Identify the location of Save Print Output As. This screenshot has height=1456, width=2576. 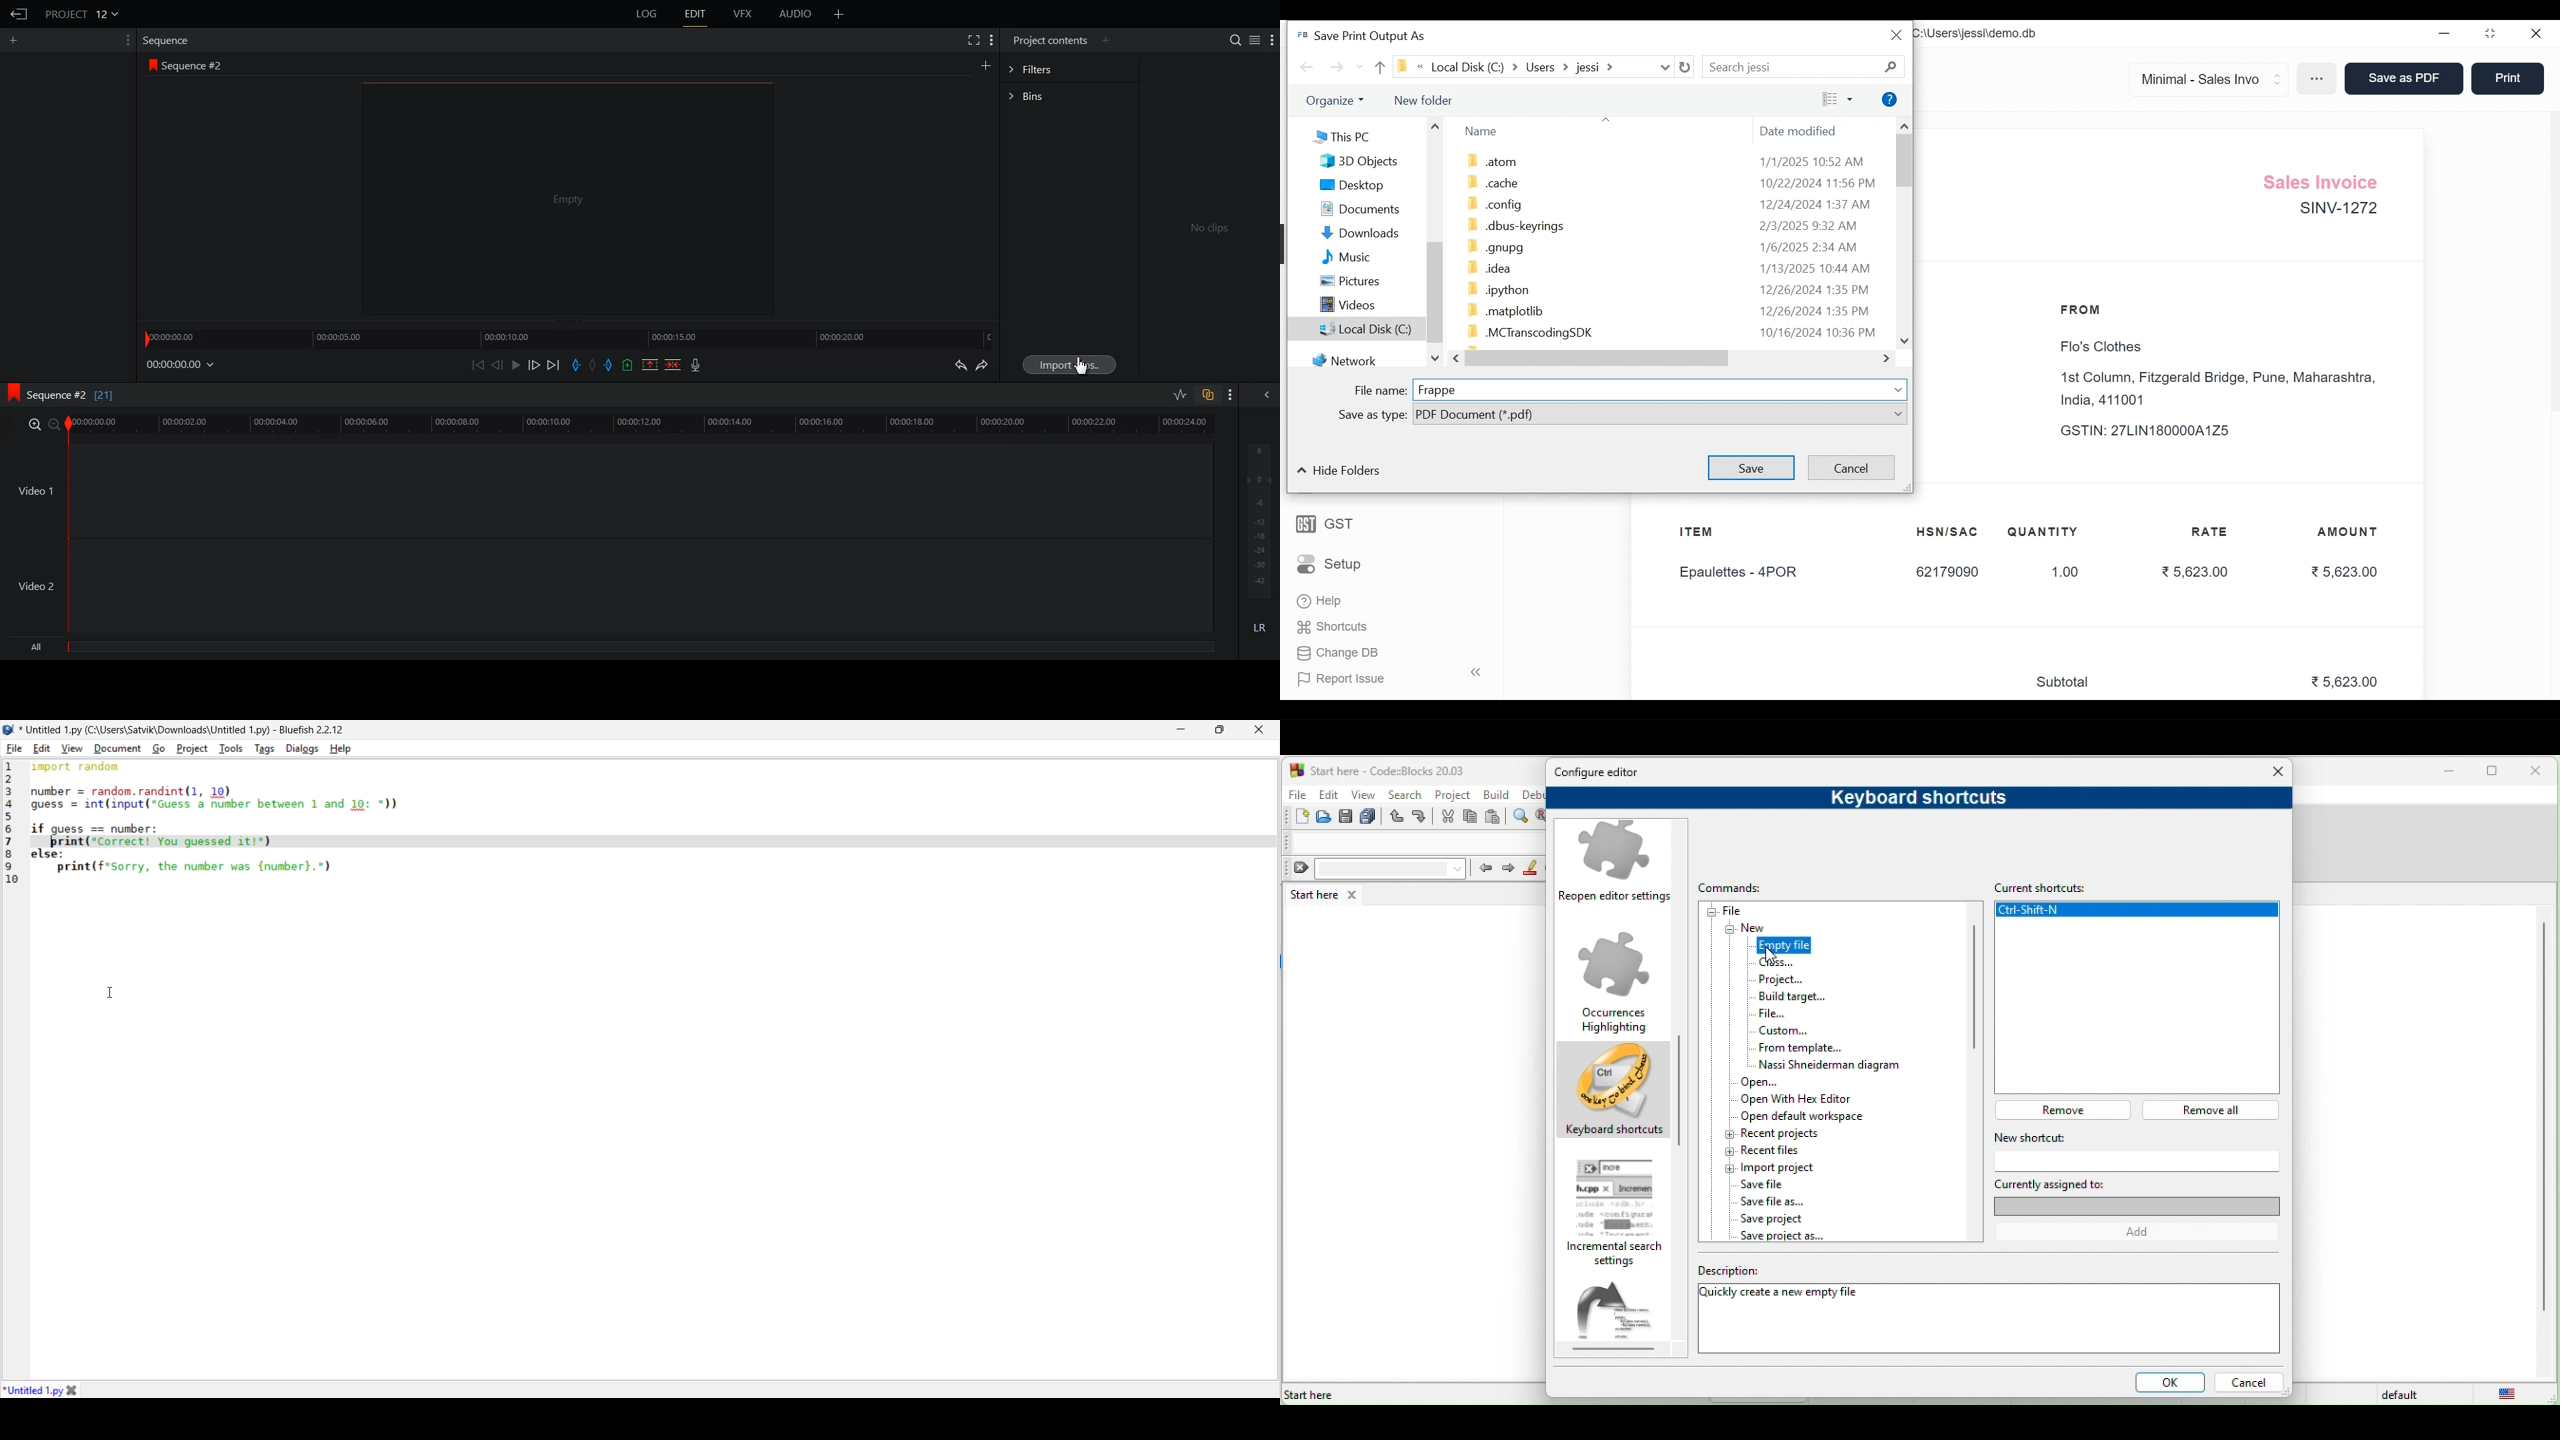
(1365, 35).